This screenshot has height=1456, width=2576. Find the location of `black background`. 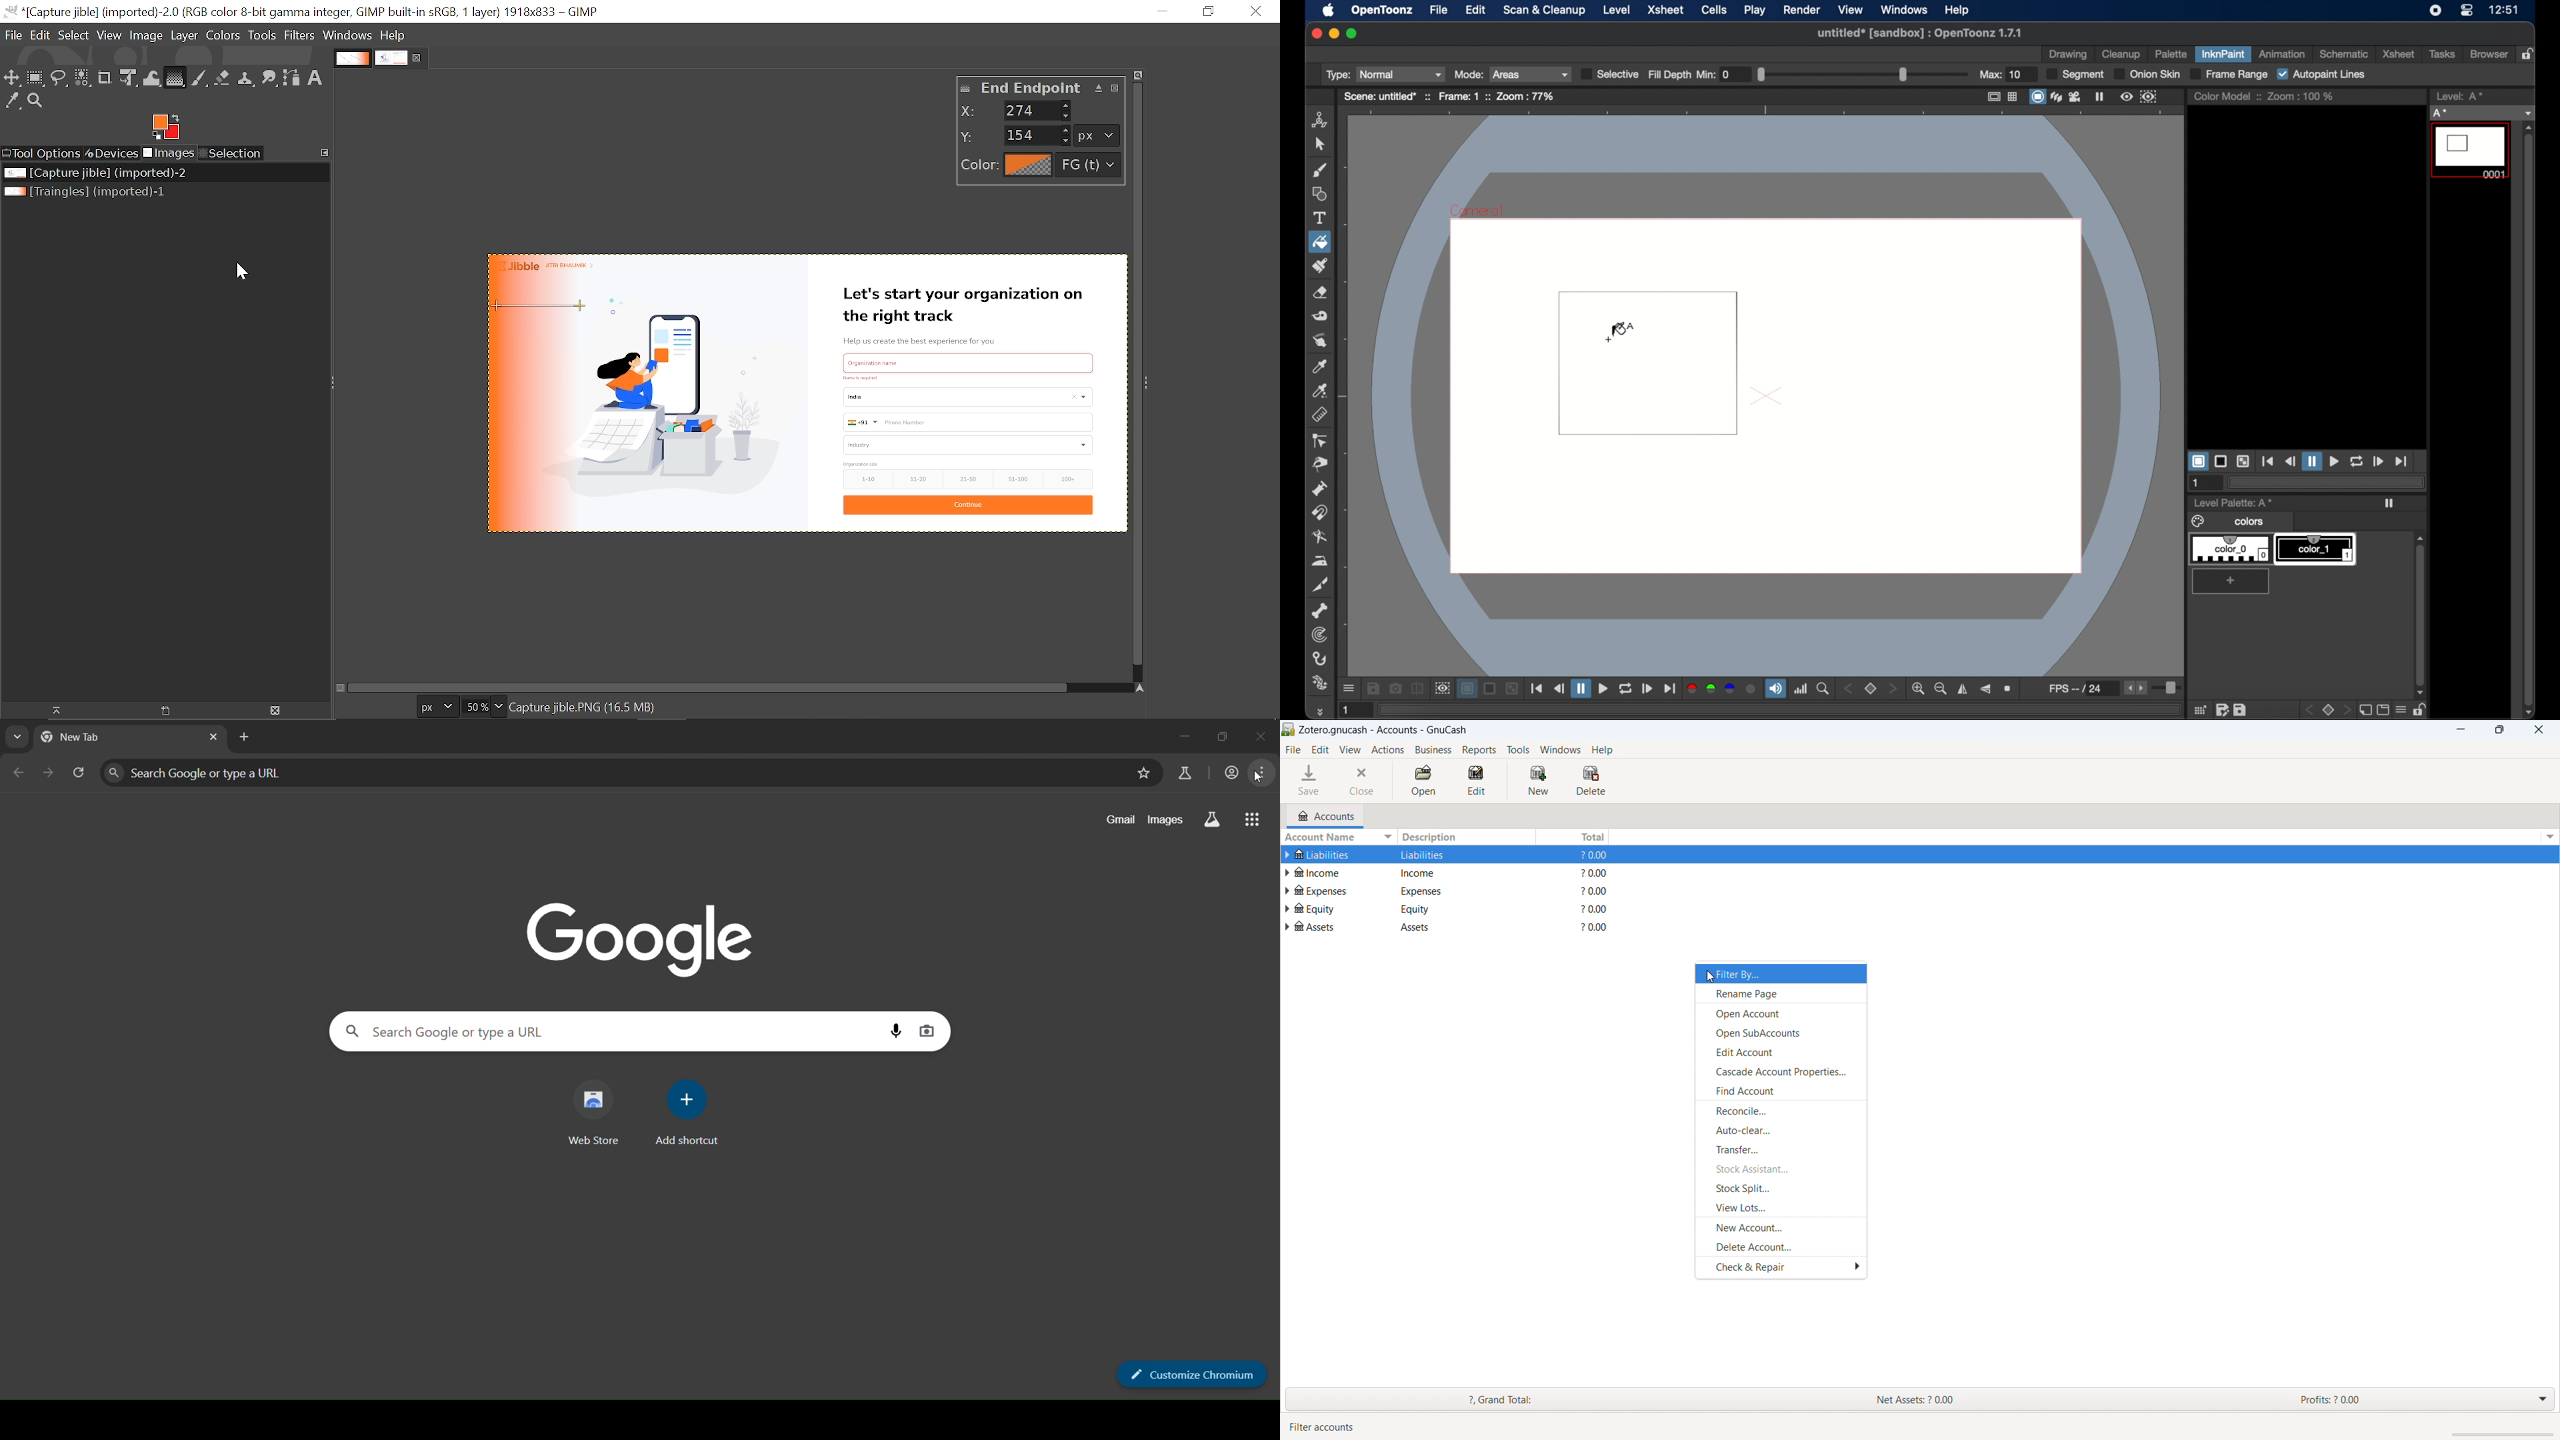

black background is located at coordinates (2221, 461).